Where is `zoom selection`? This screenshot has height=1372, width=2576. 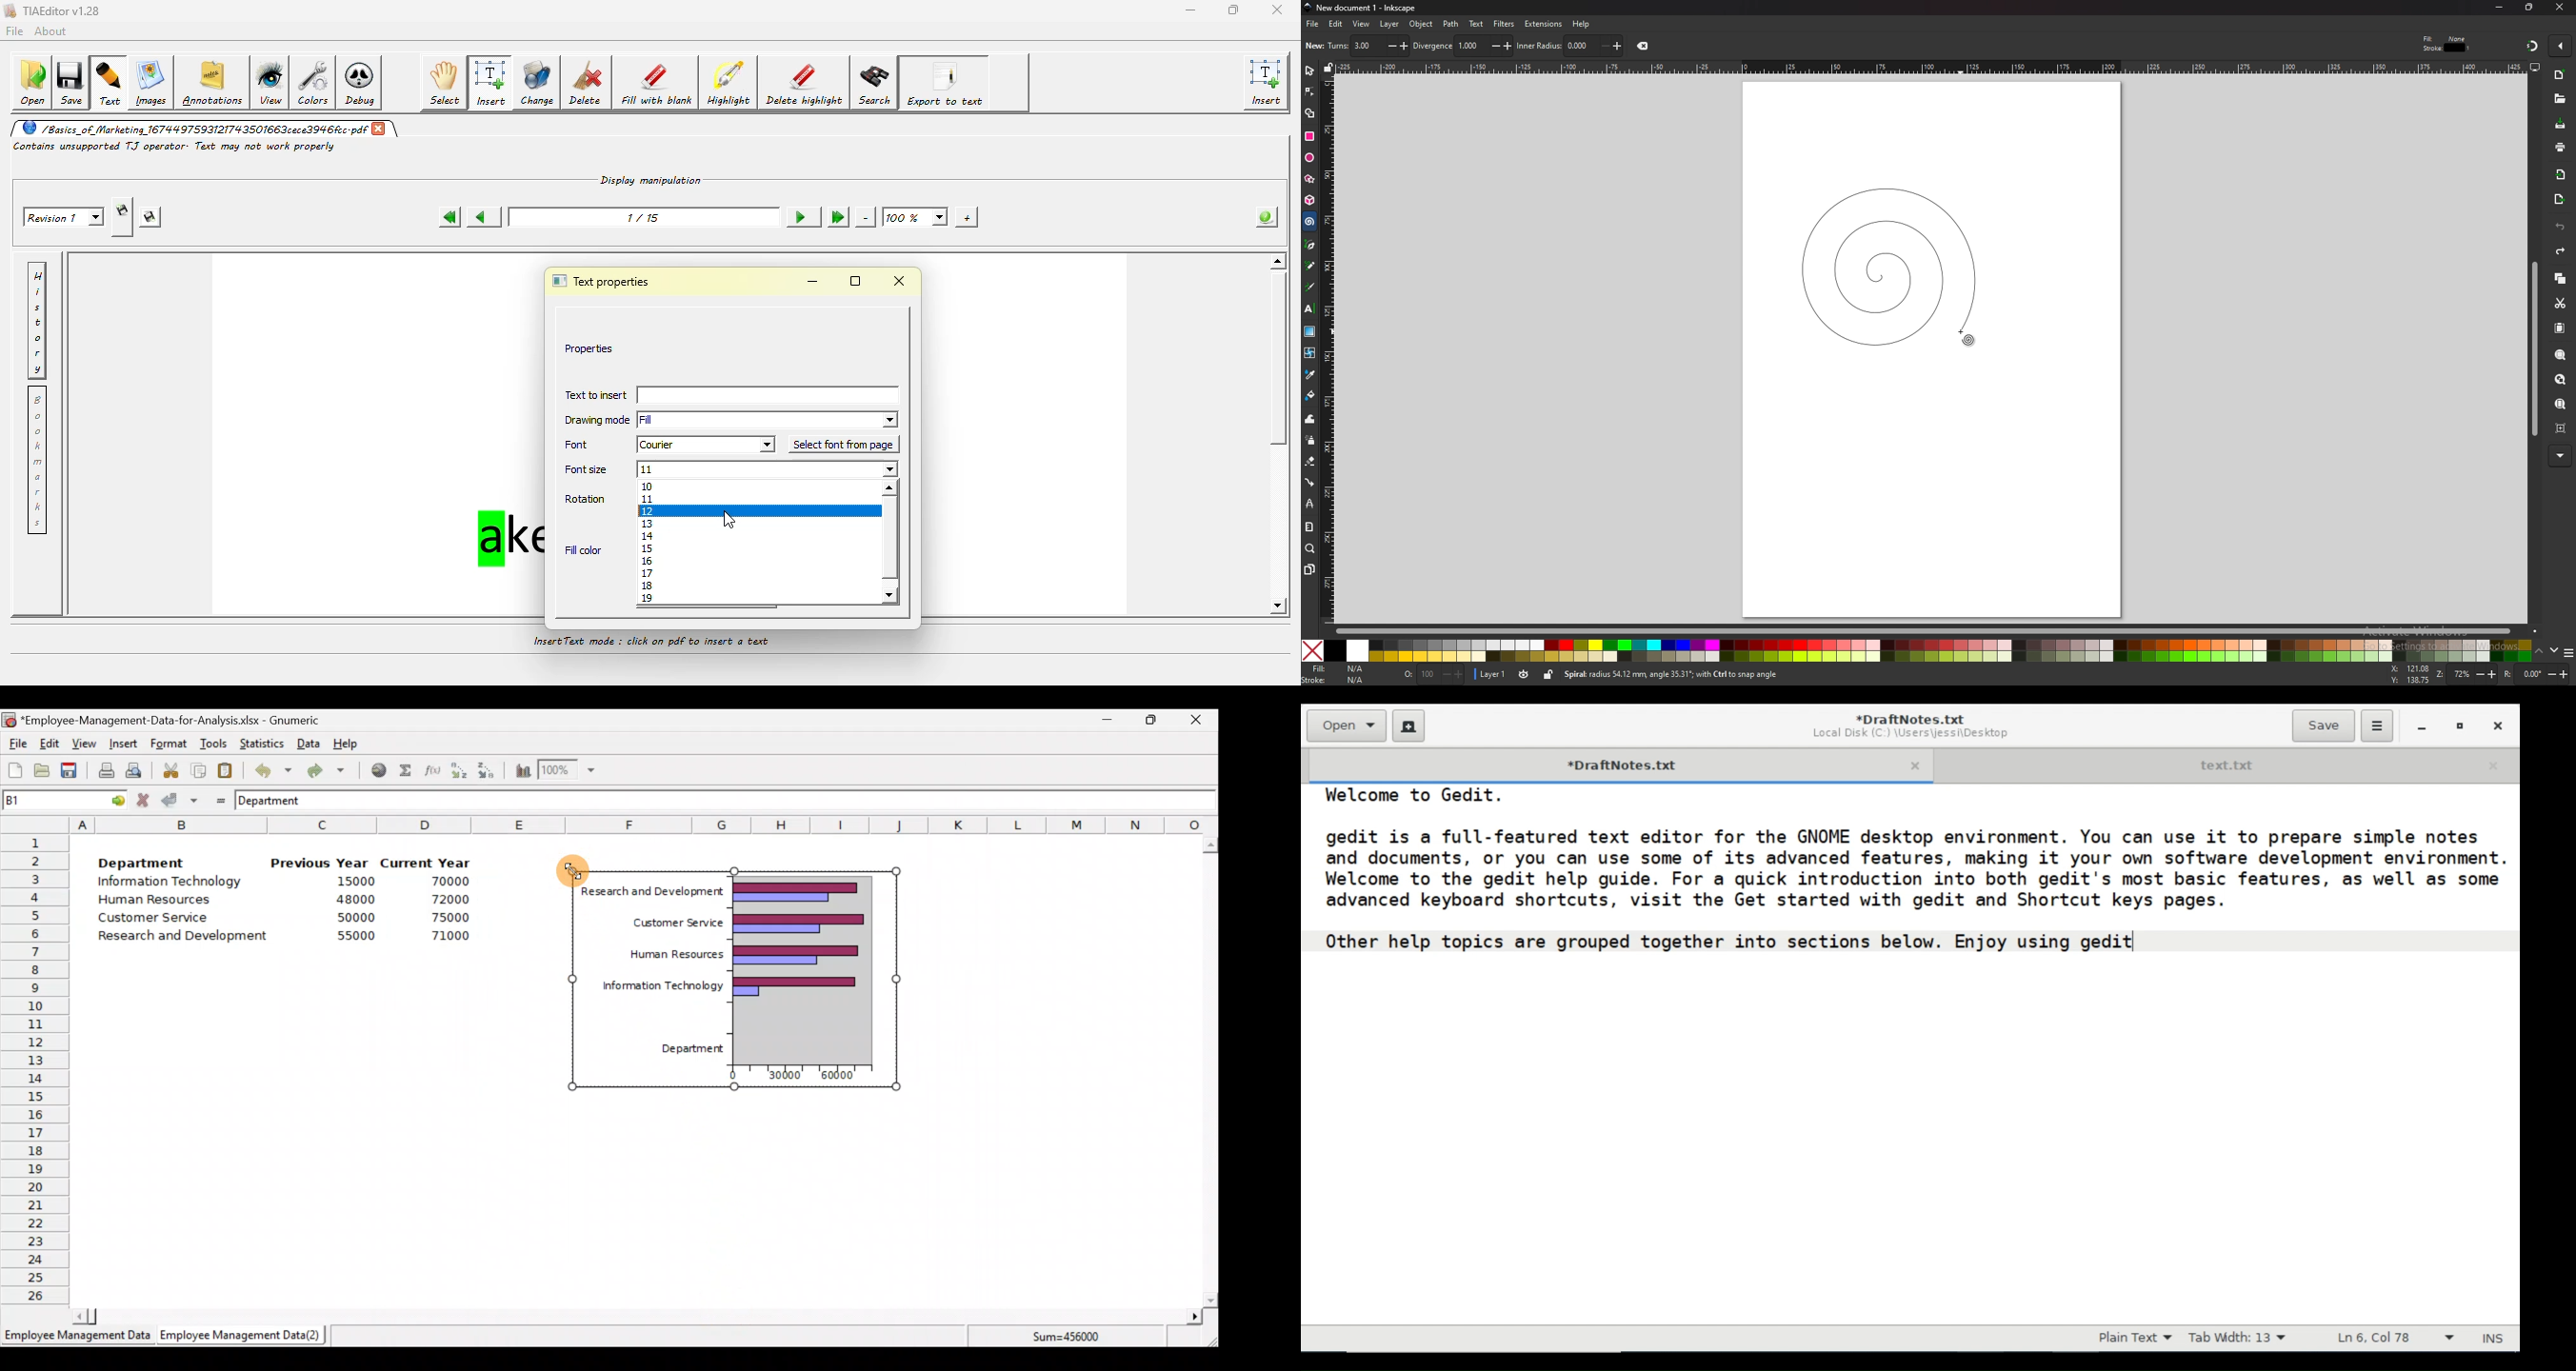
zoom selection is located at coordinates (2560, 355).